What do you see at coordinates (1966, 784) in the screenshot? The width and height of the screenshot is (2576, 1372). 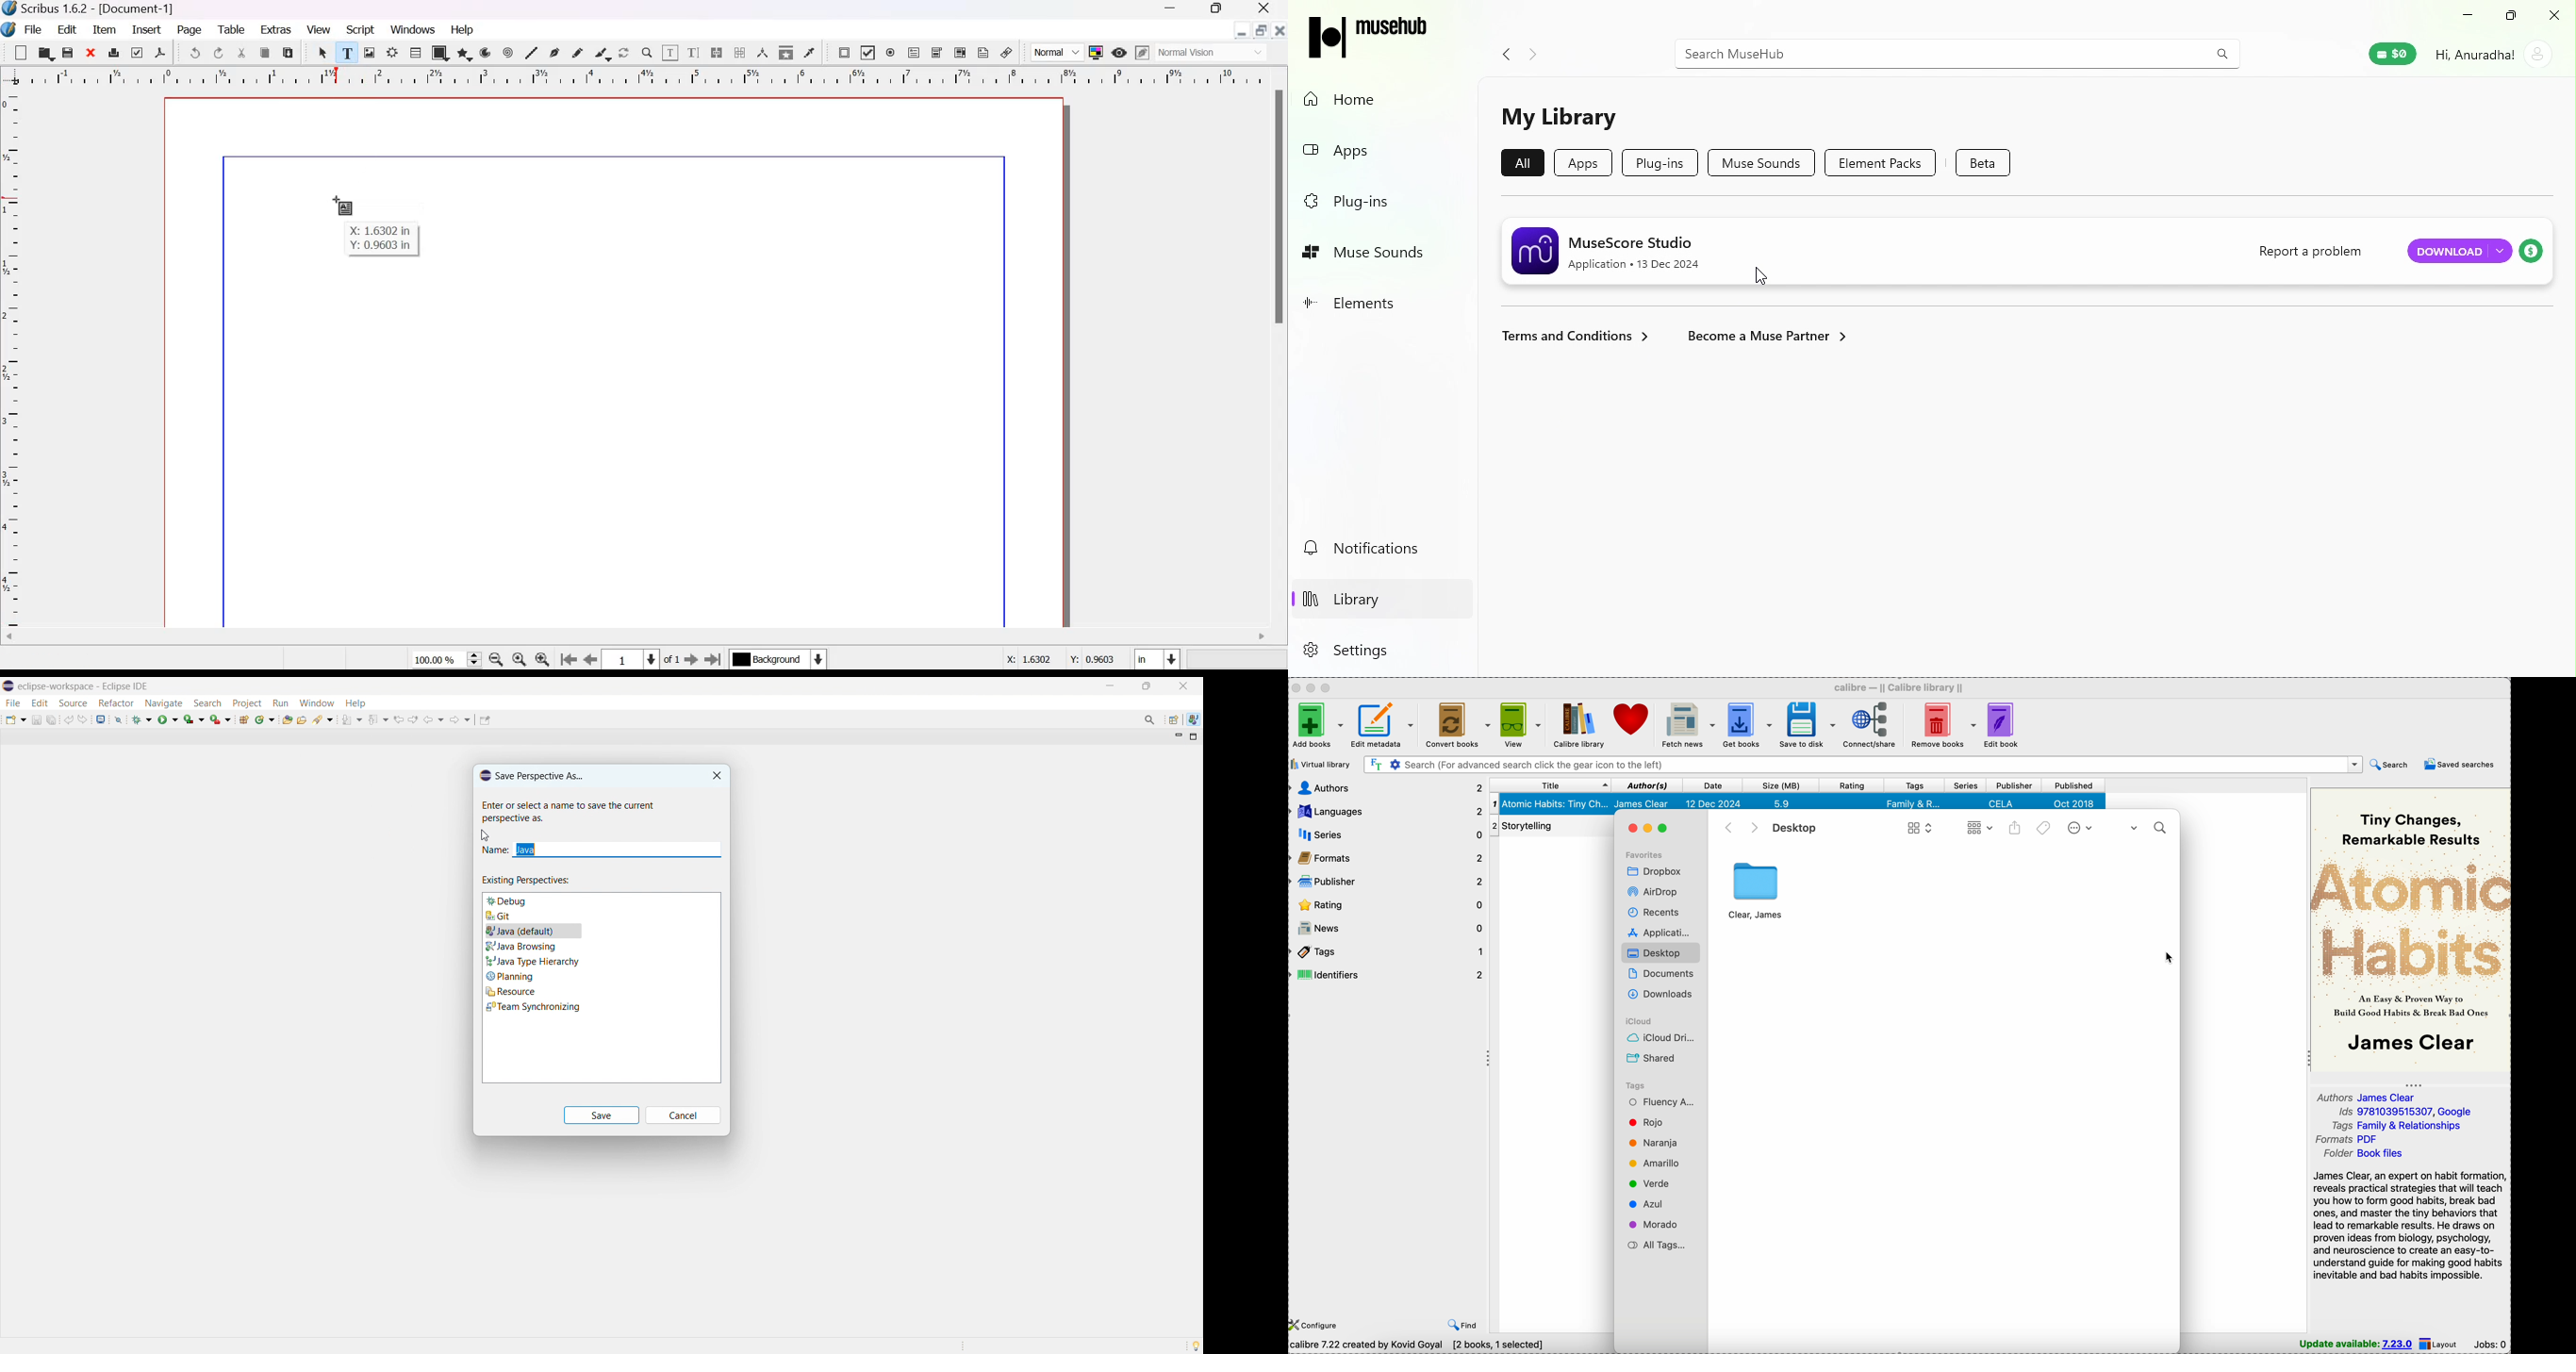 I see `series` at bounding box center [1966, 784].